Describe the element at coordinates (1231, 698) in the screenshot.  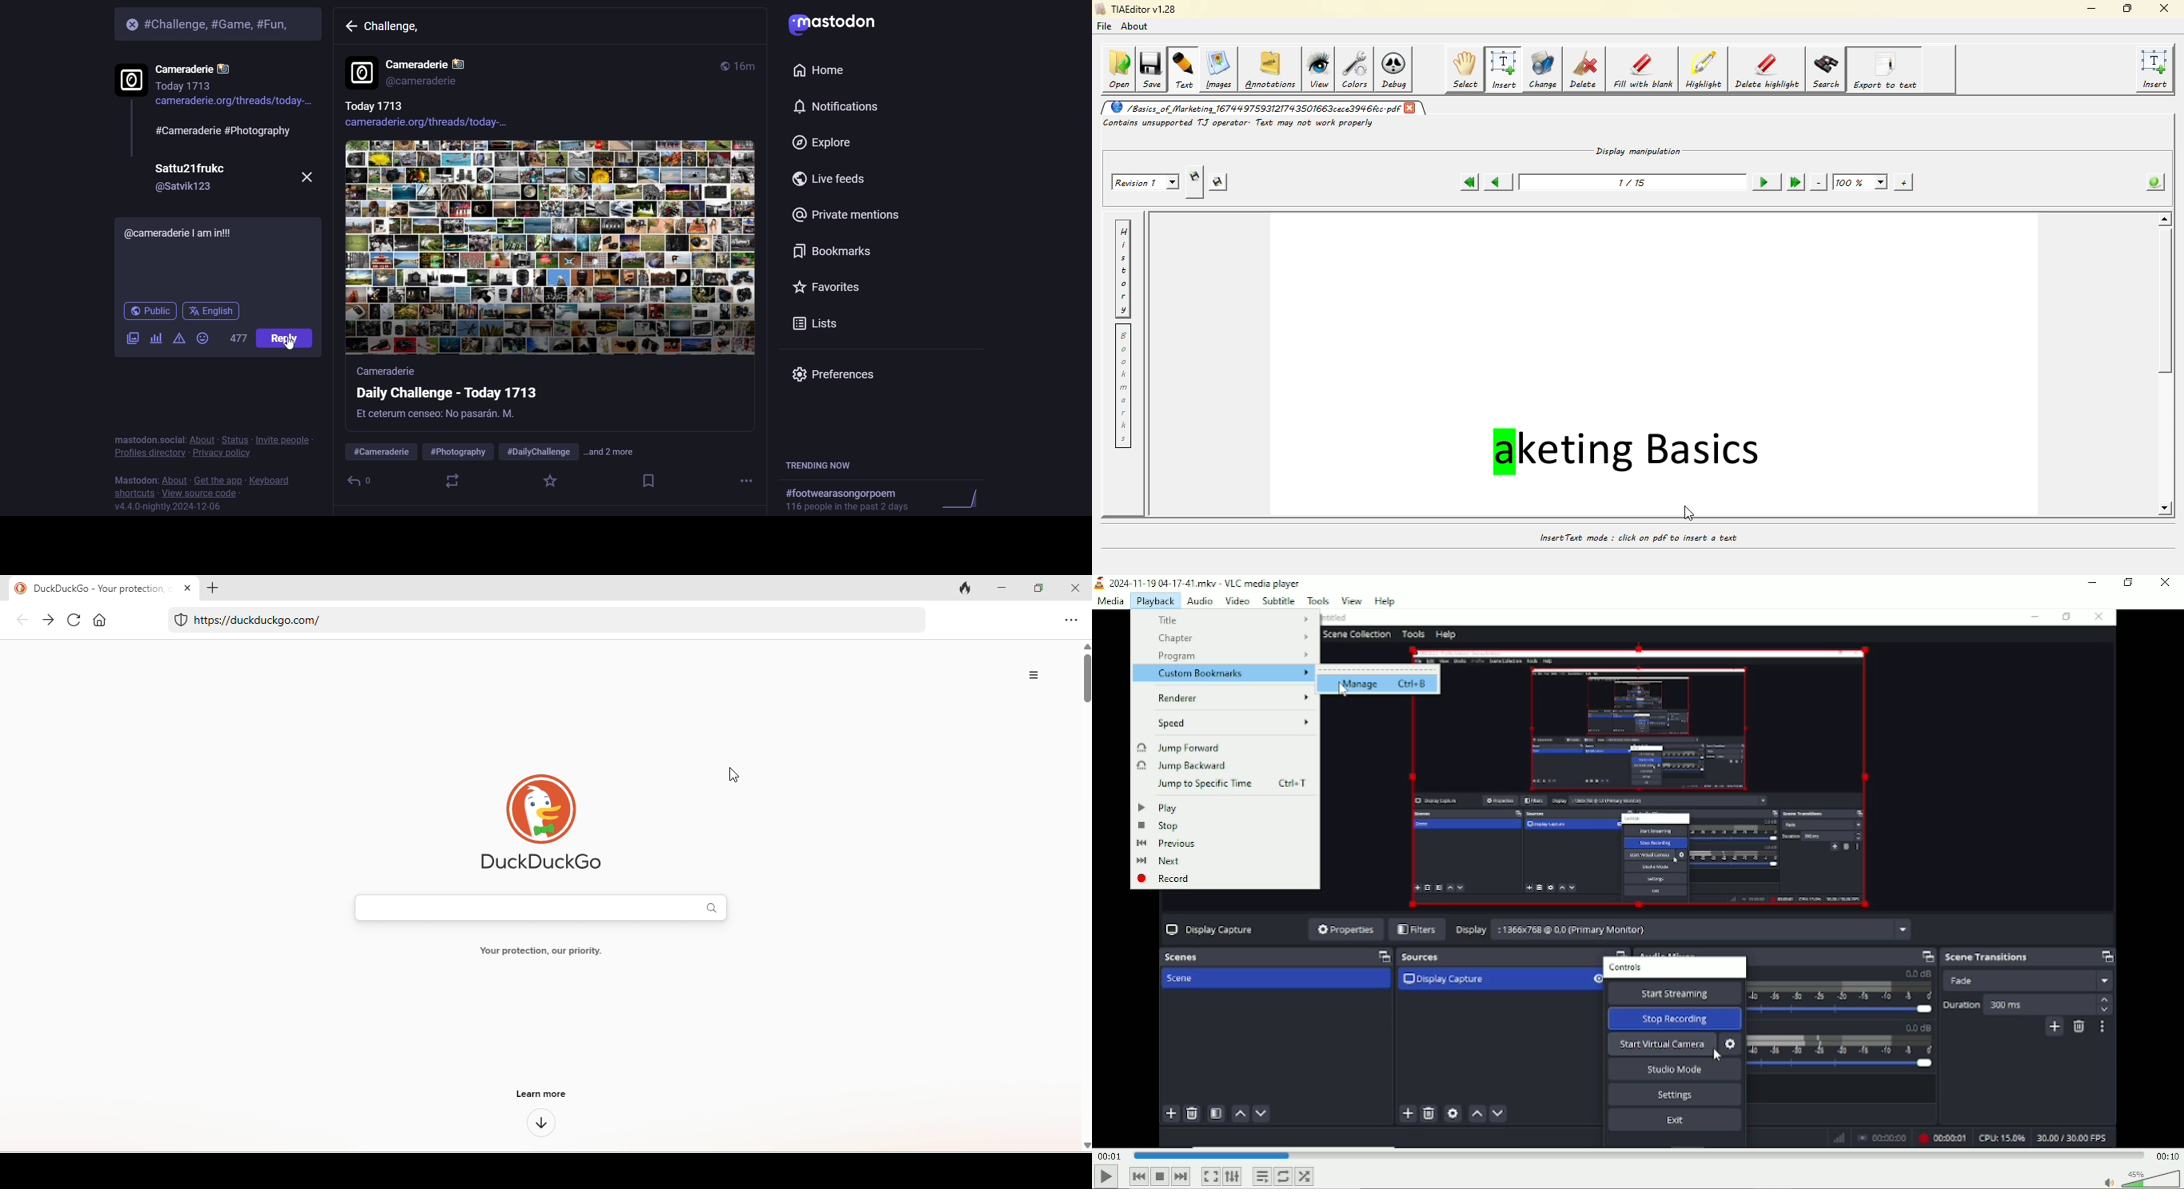
I see `renderer` at that location.